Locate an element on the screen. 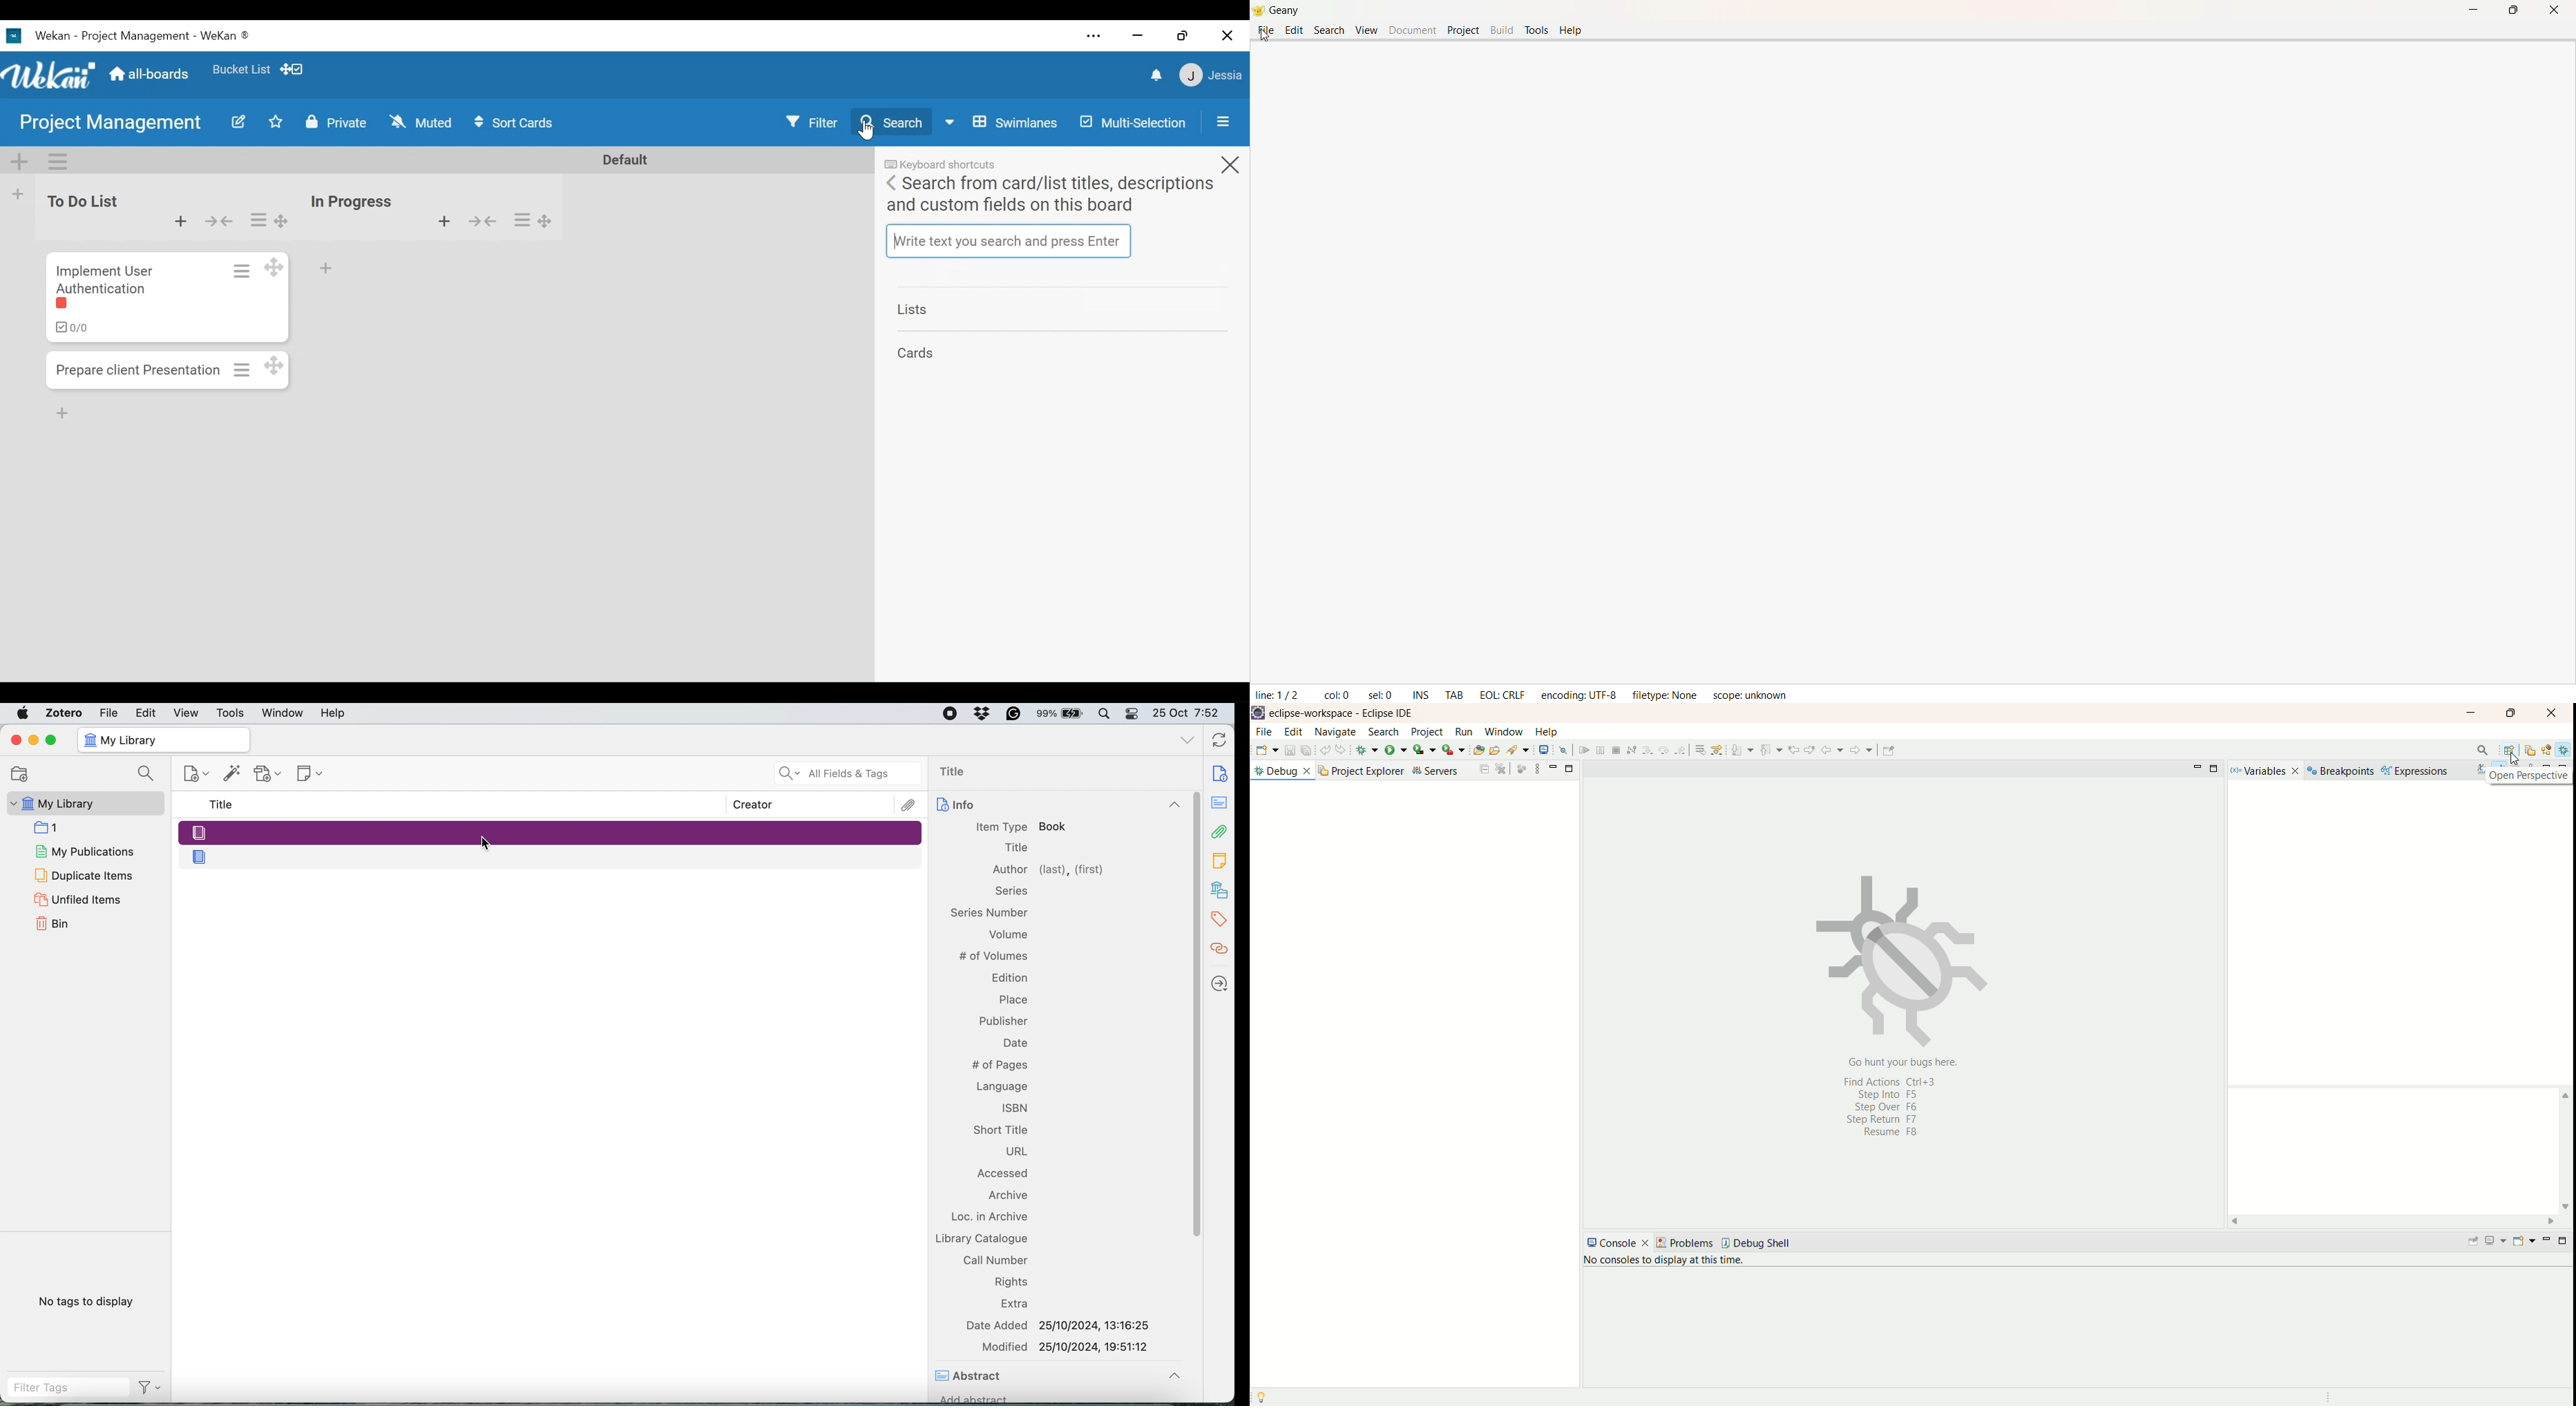 This screenshot has width=2576, height=1428. Add card to top of the list is located at coordinates (446, 224).